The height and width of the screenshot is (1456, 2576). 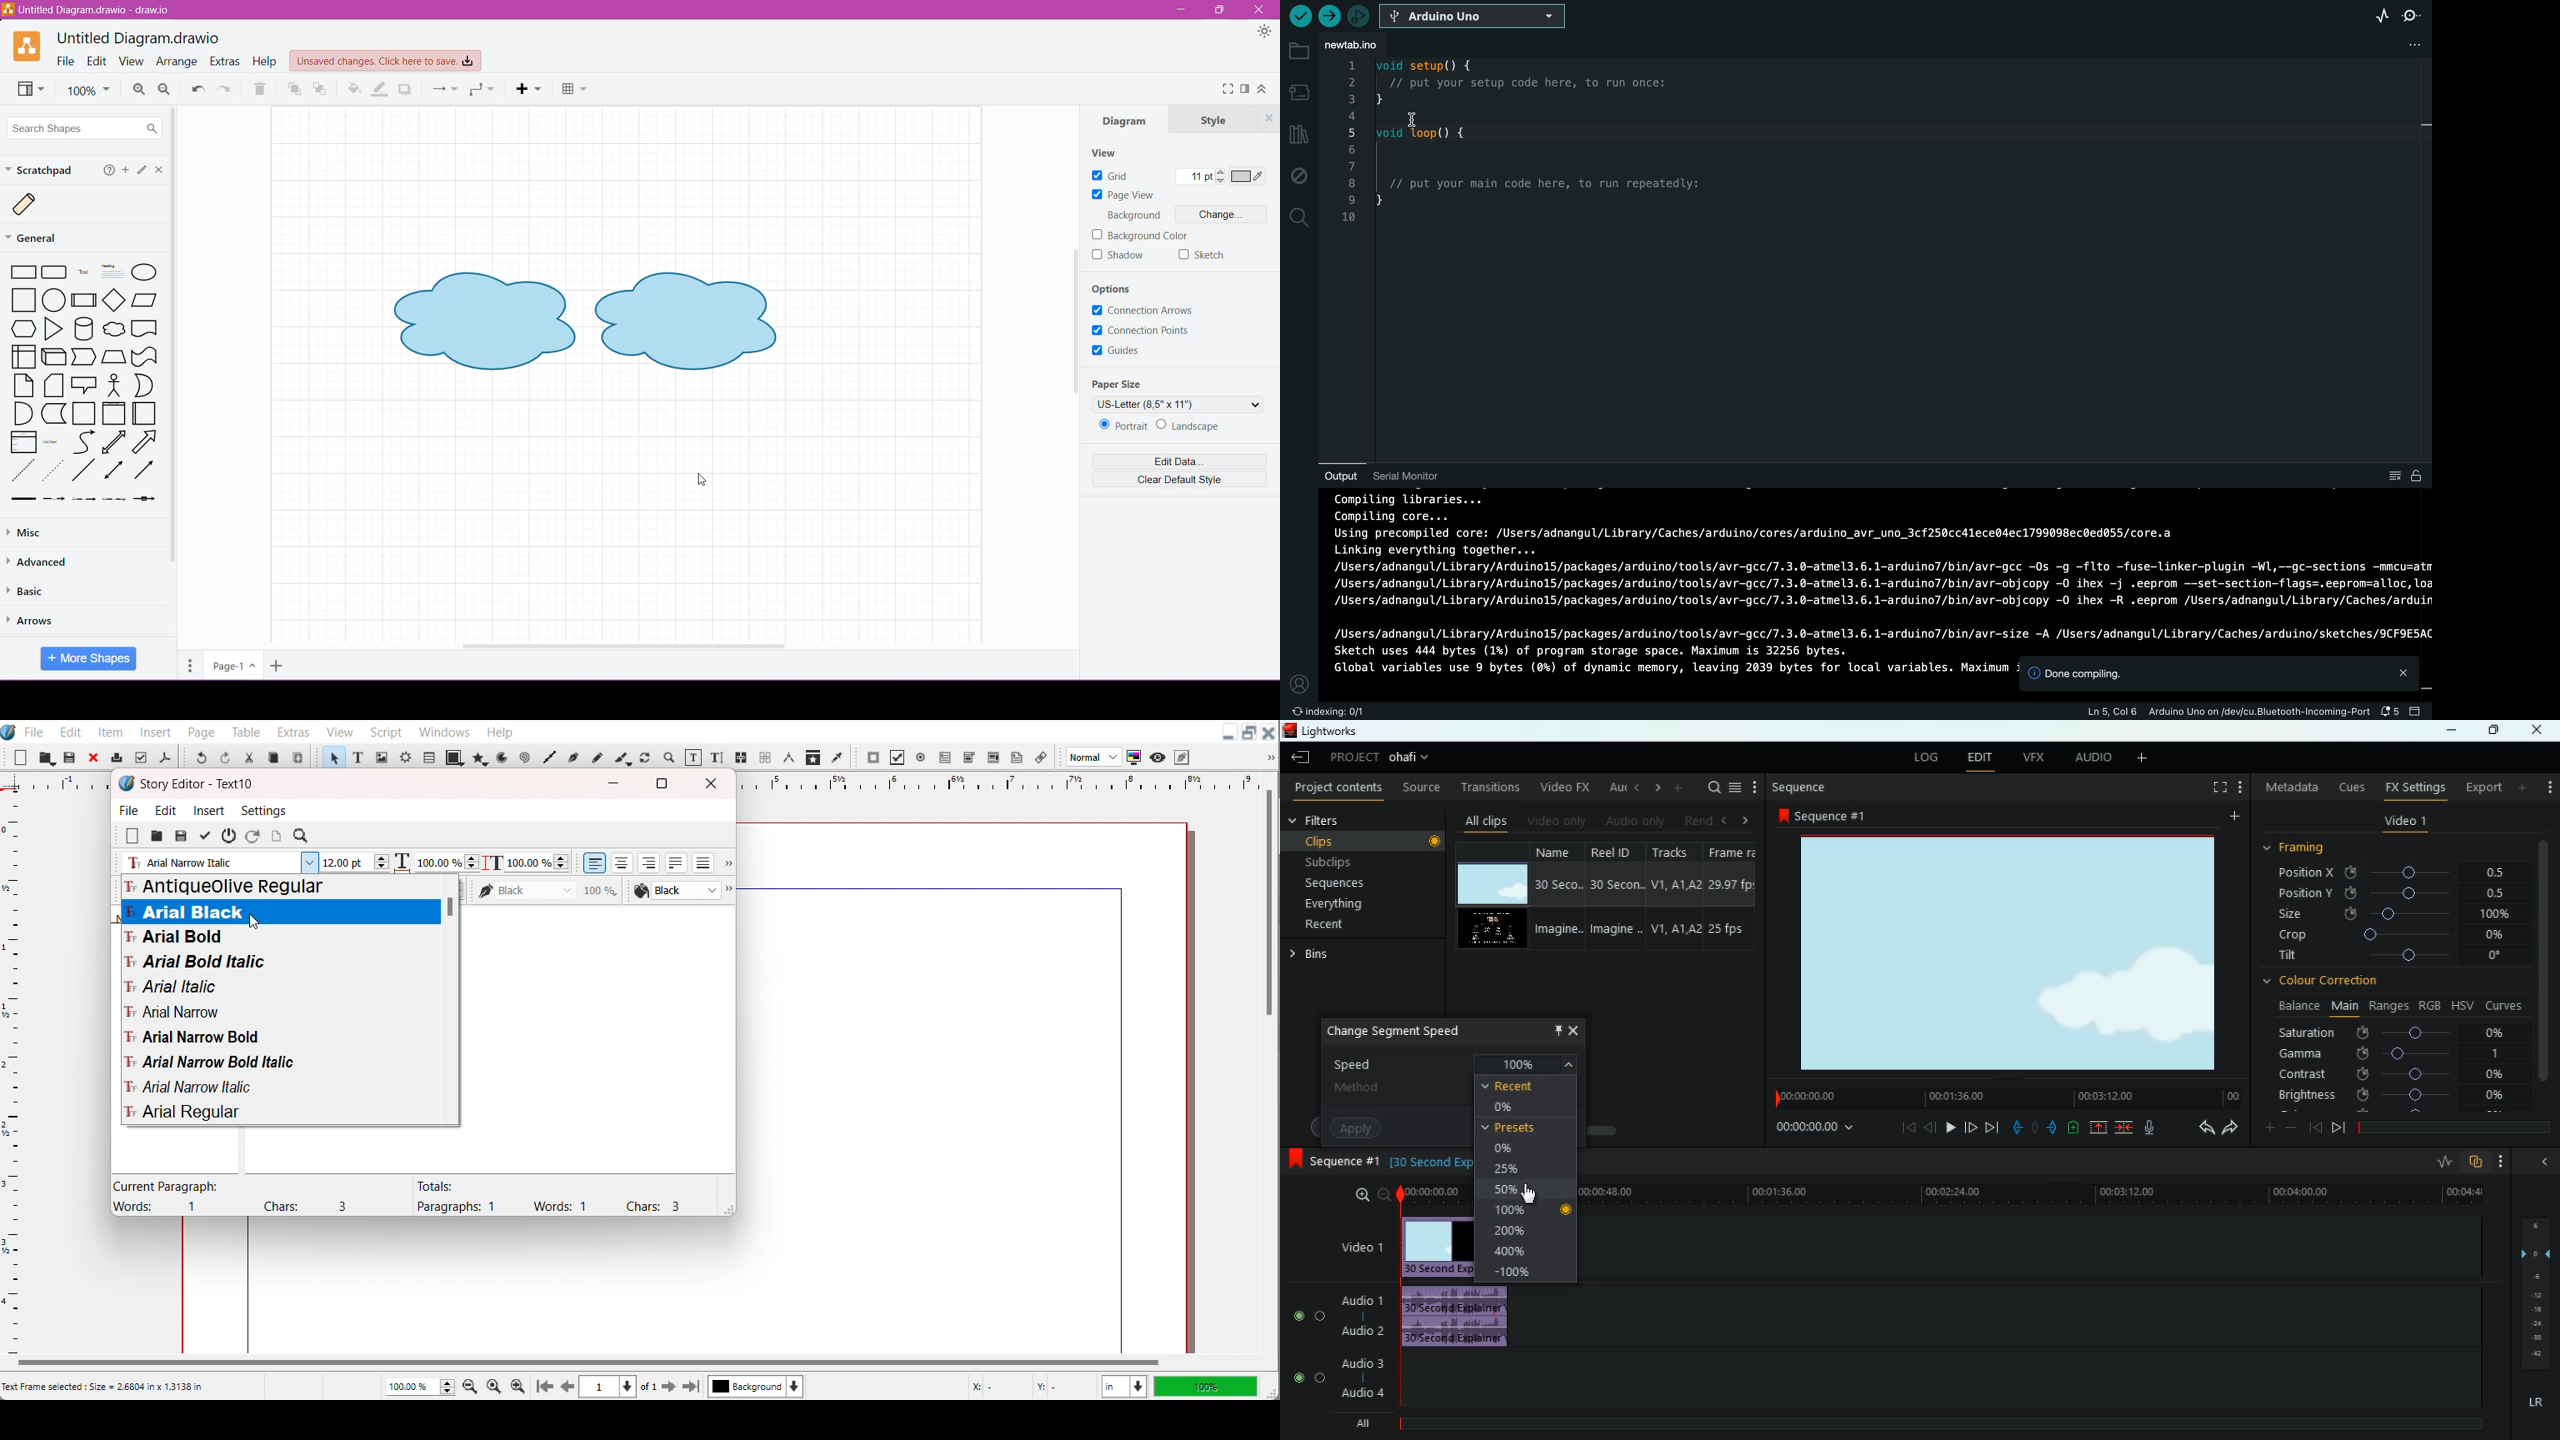 What do you see at coordinates (2007, 952) in the screenshot?
I see `image` at bounding box center [2007, 952].